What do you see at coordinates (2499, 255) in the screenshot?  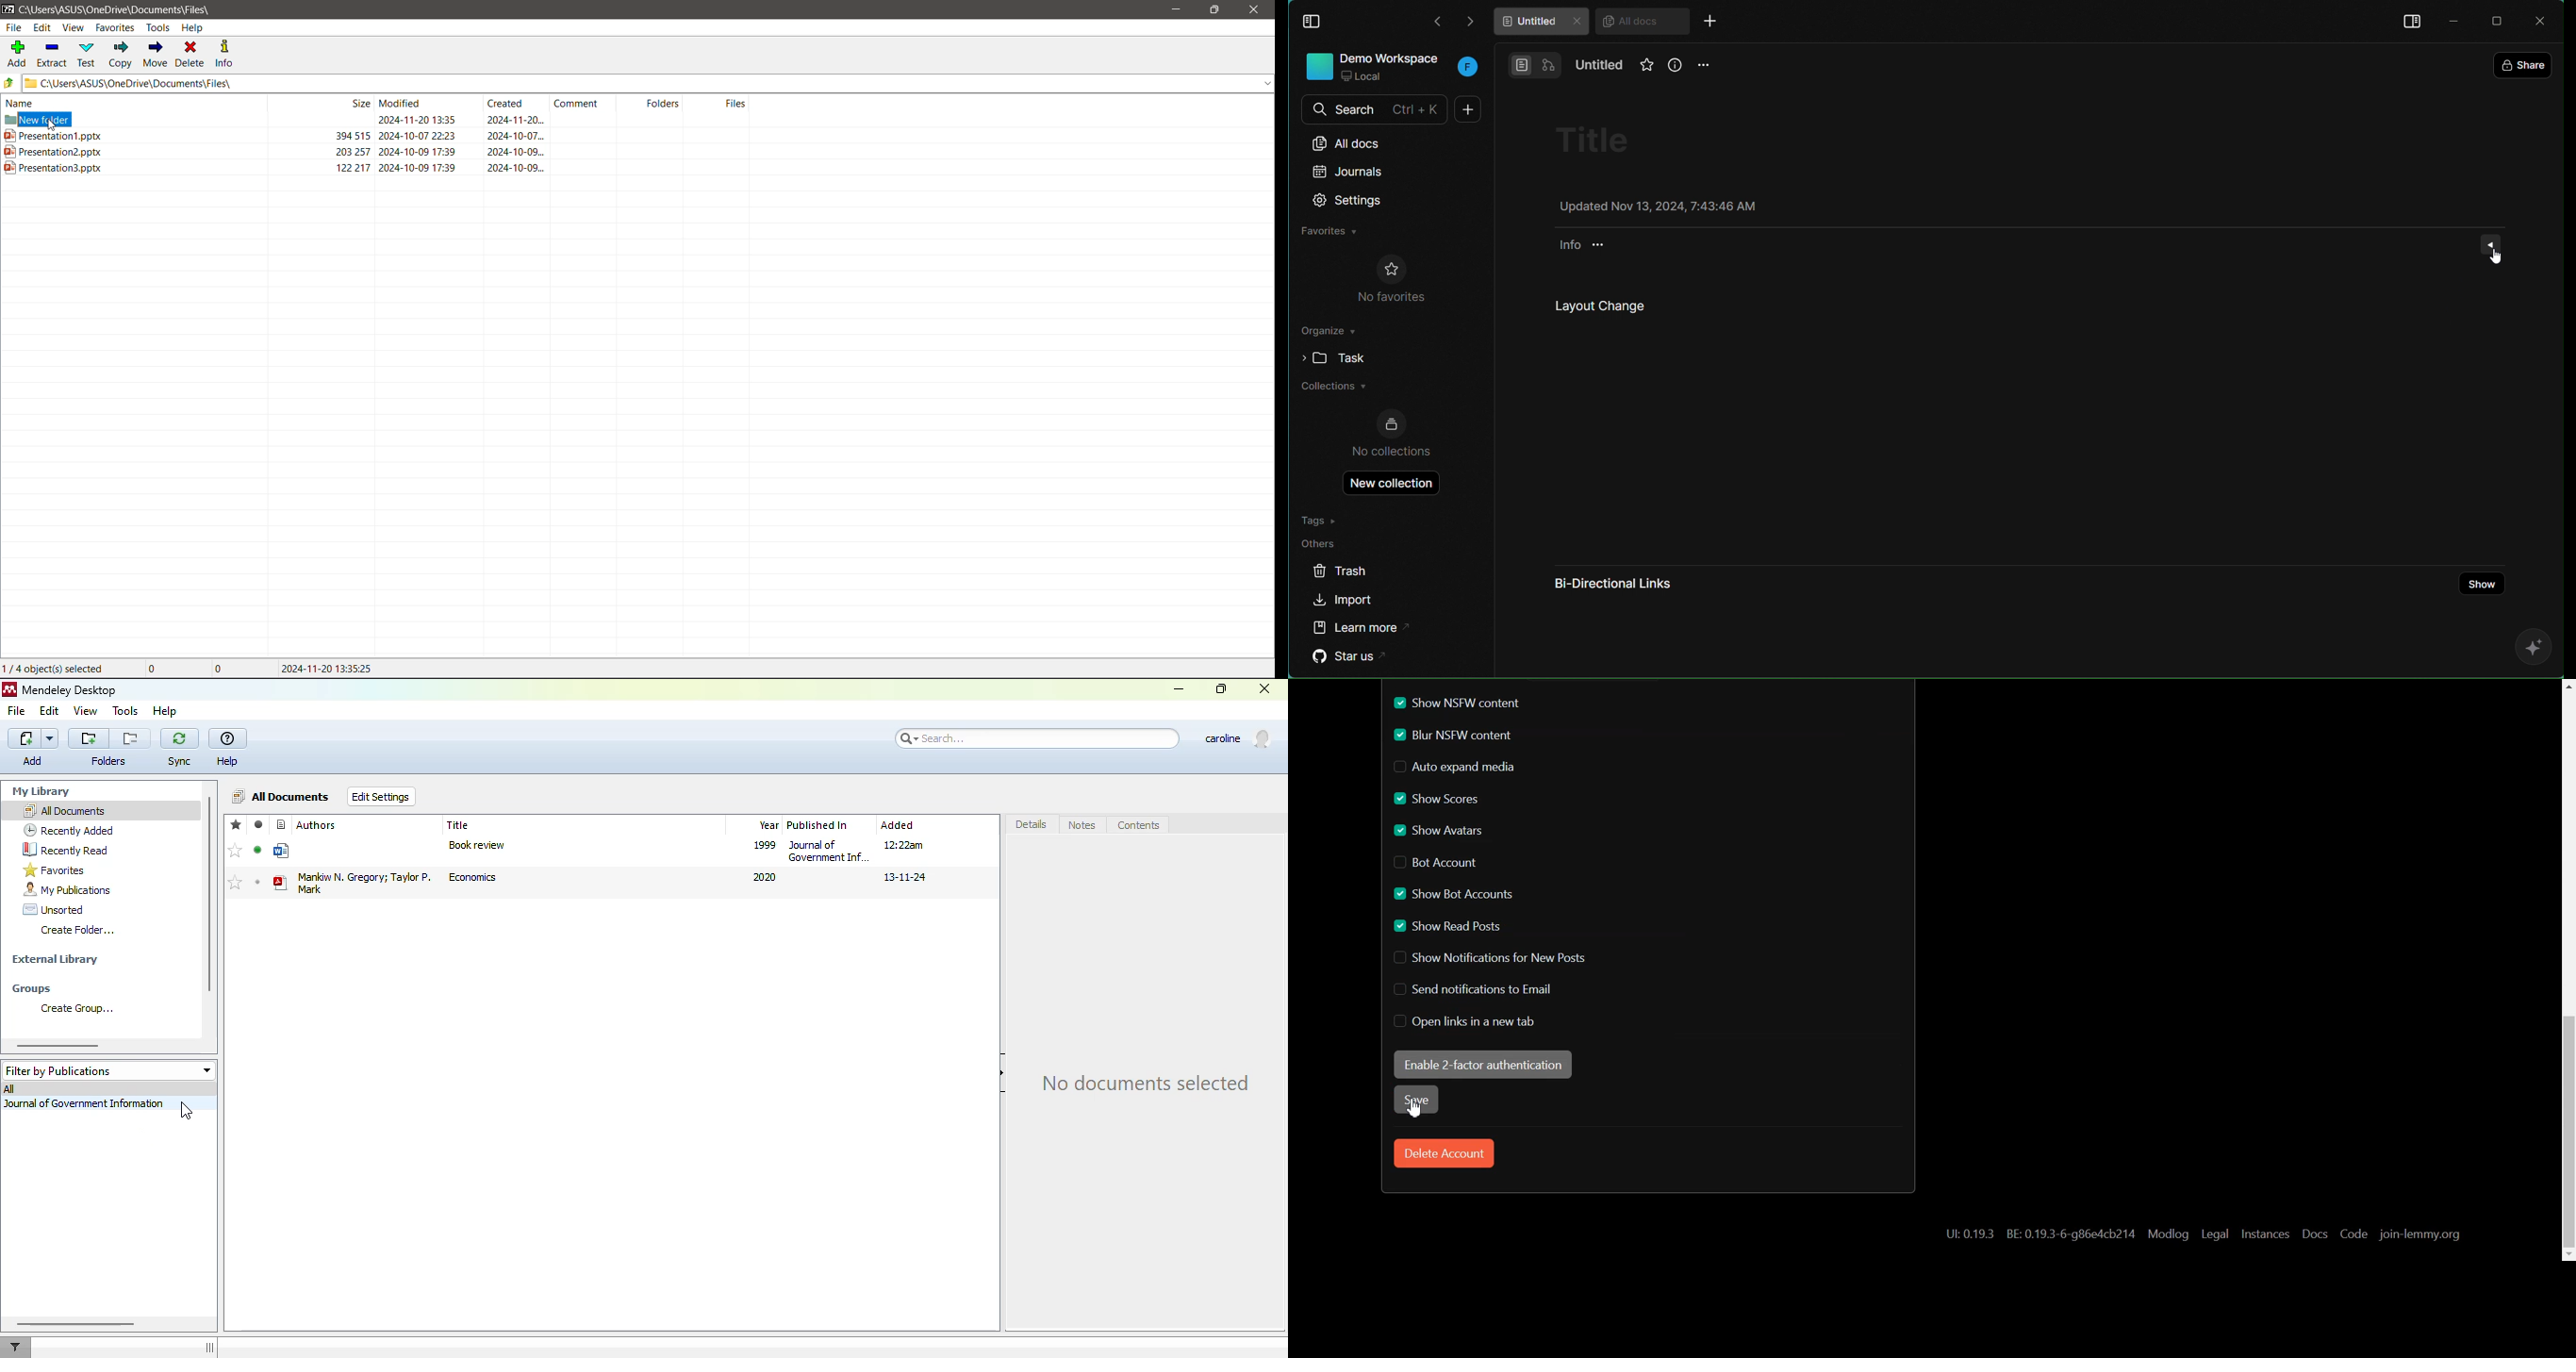 I see `cursor` at bounding box center [2499, 255].